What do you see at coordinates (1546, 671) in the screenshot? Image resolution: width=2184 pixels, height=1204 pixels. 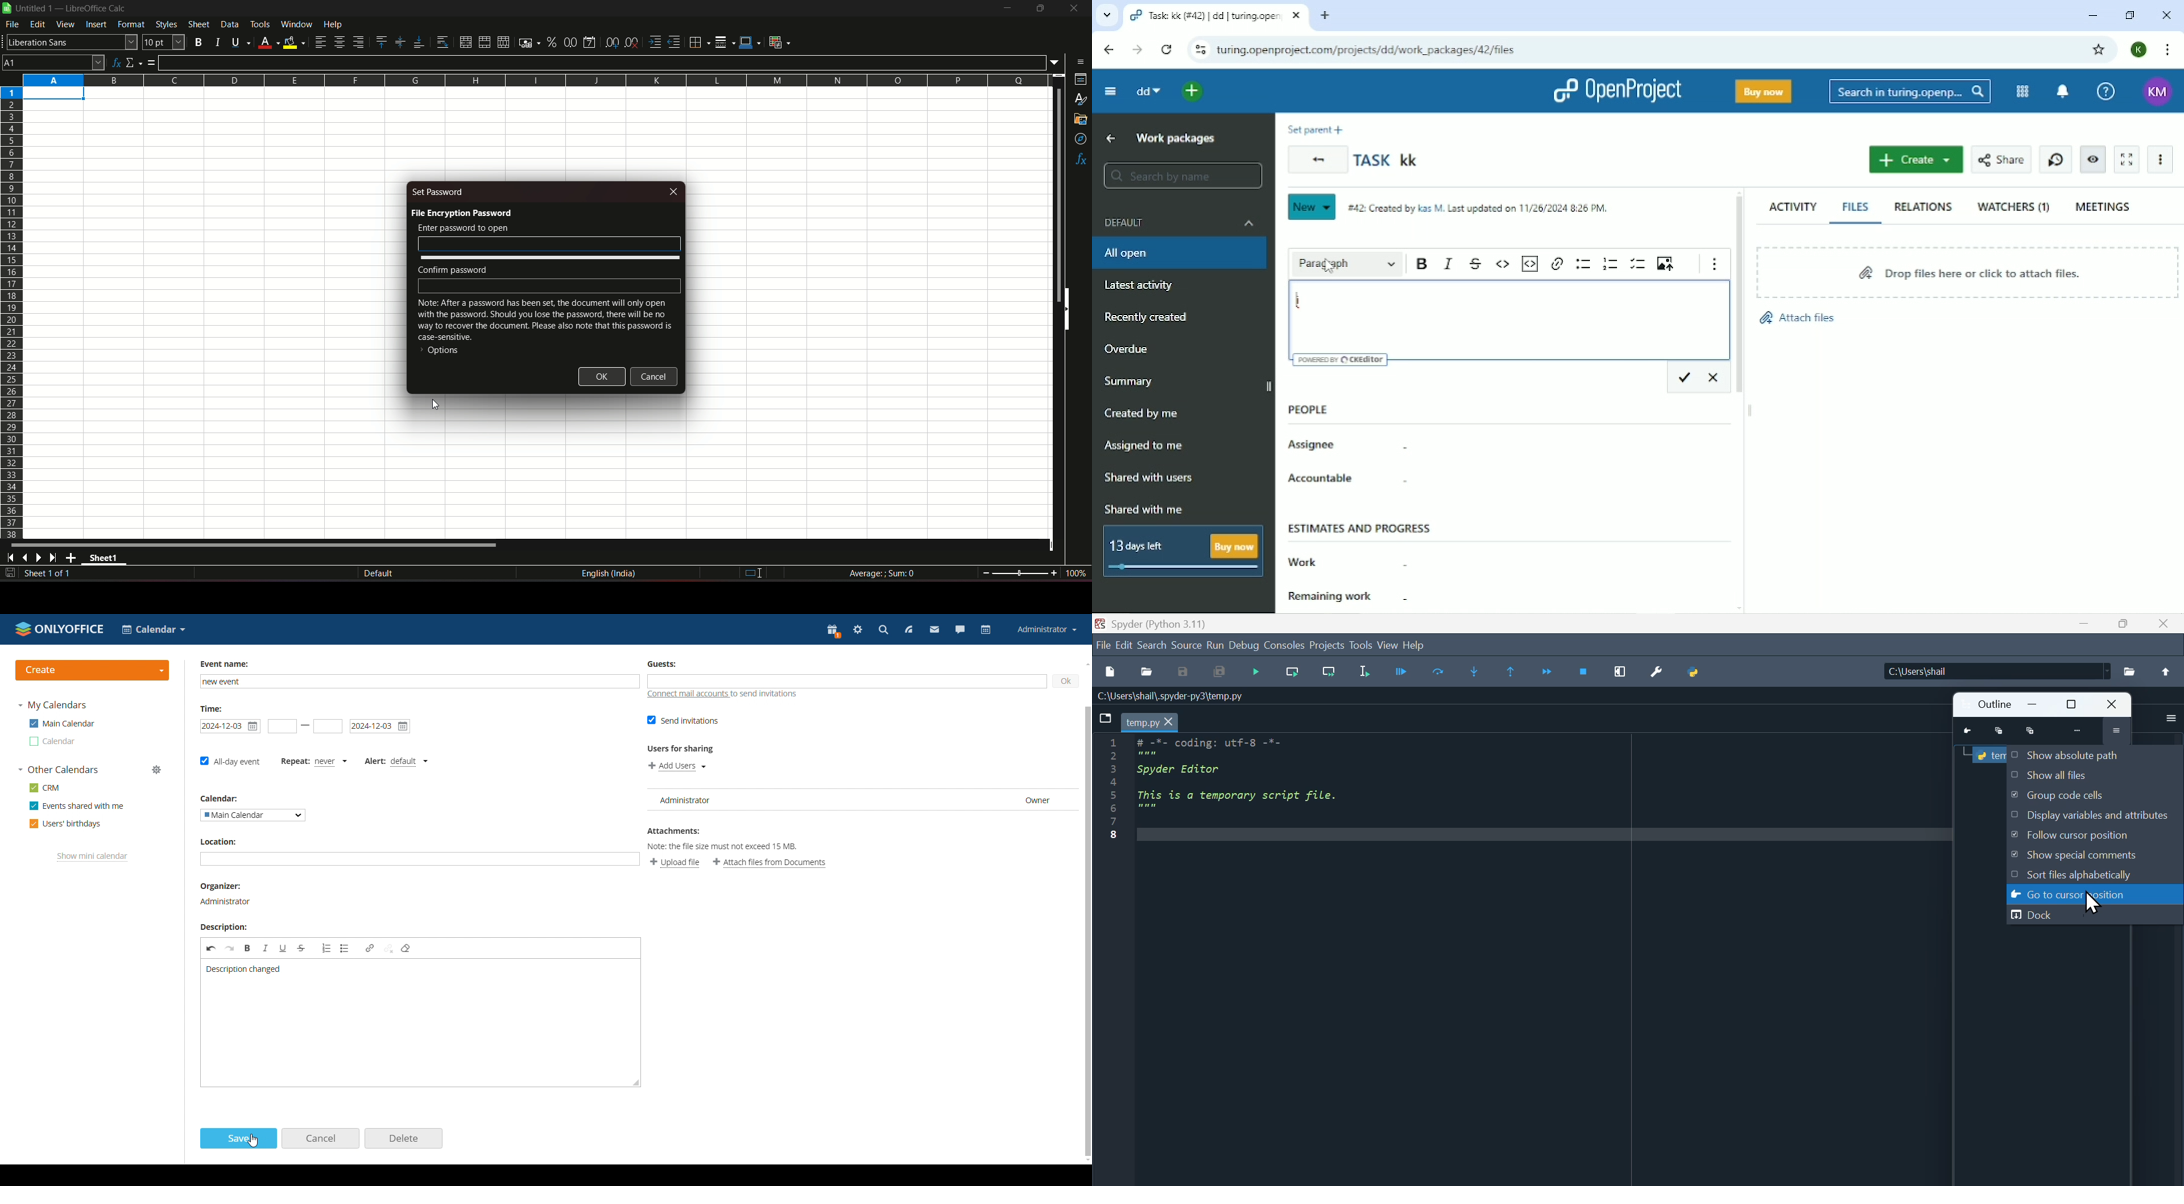 I see `Continue execution until next function` at bounding box center [1546, 671].